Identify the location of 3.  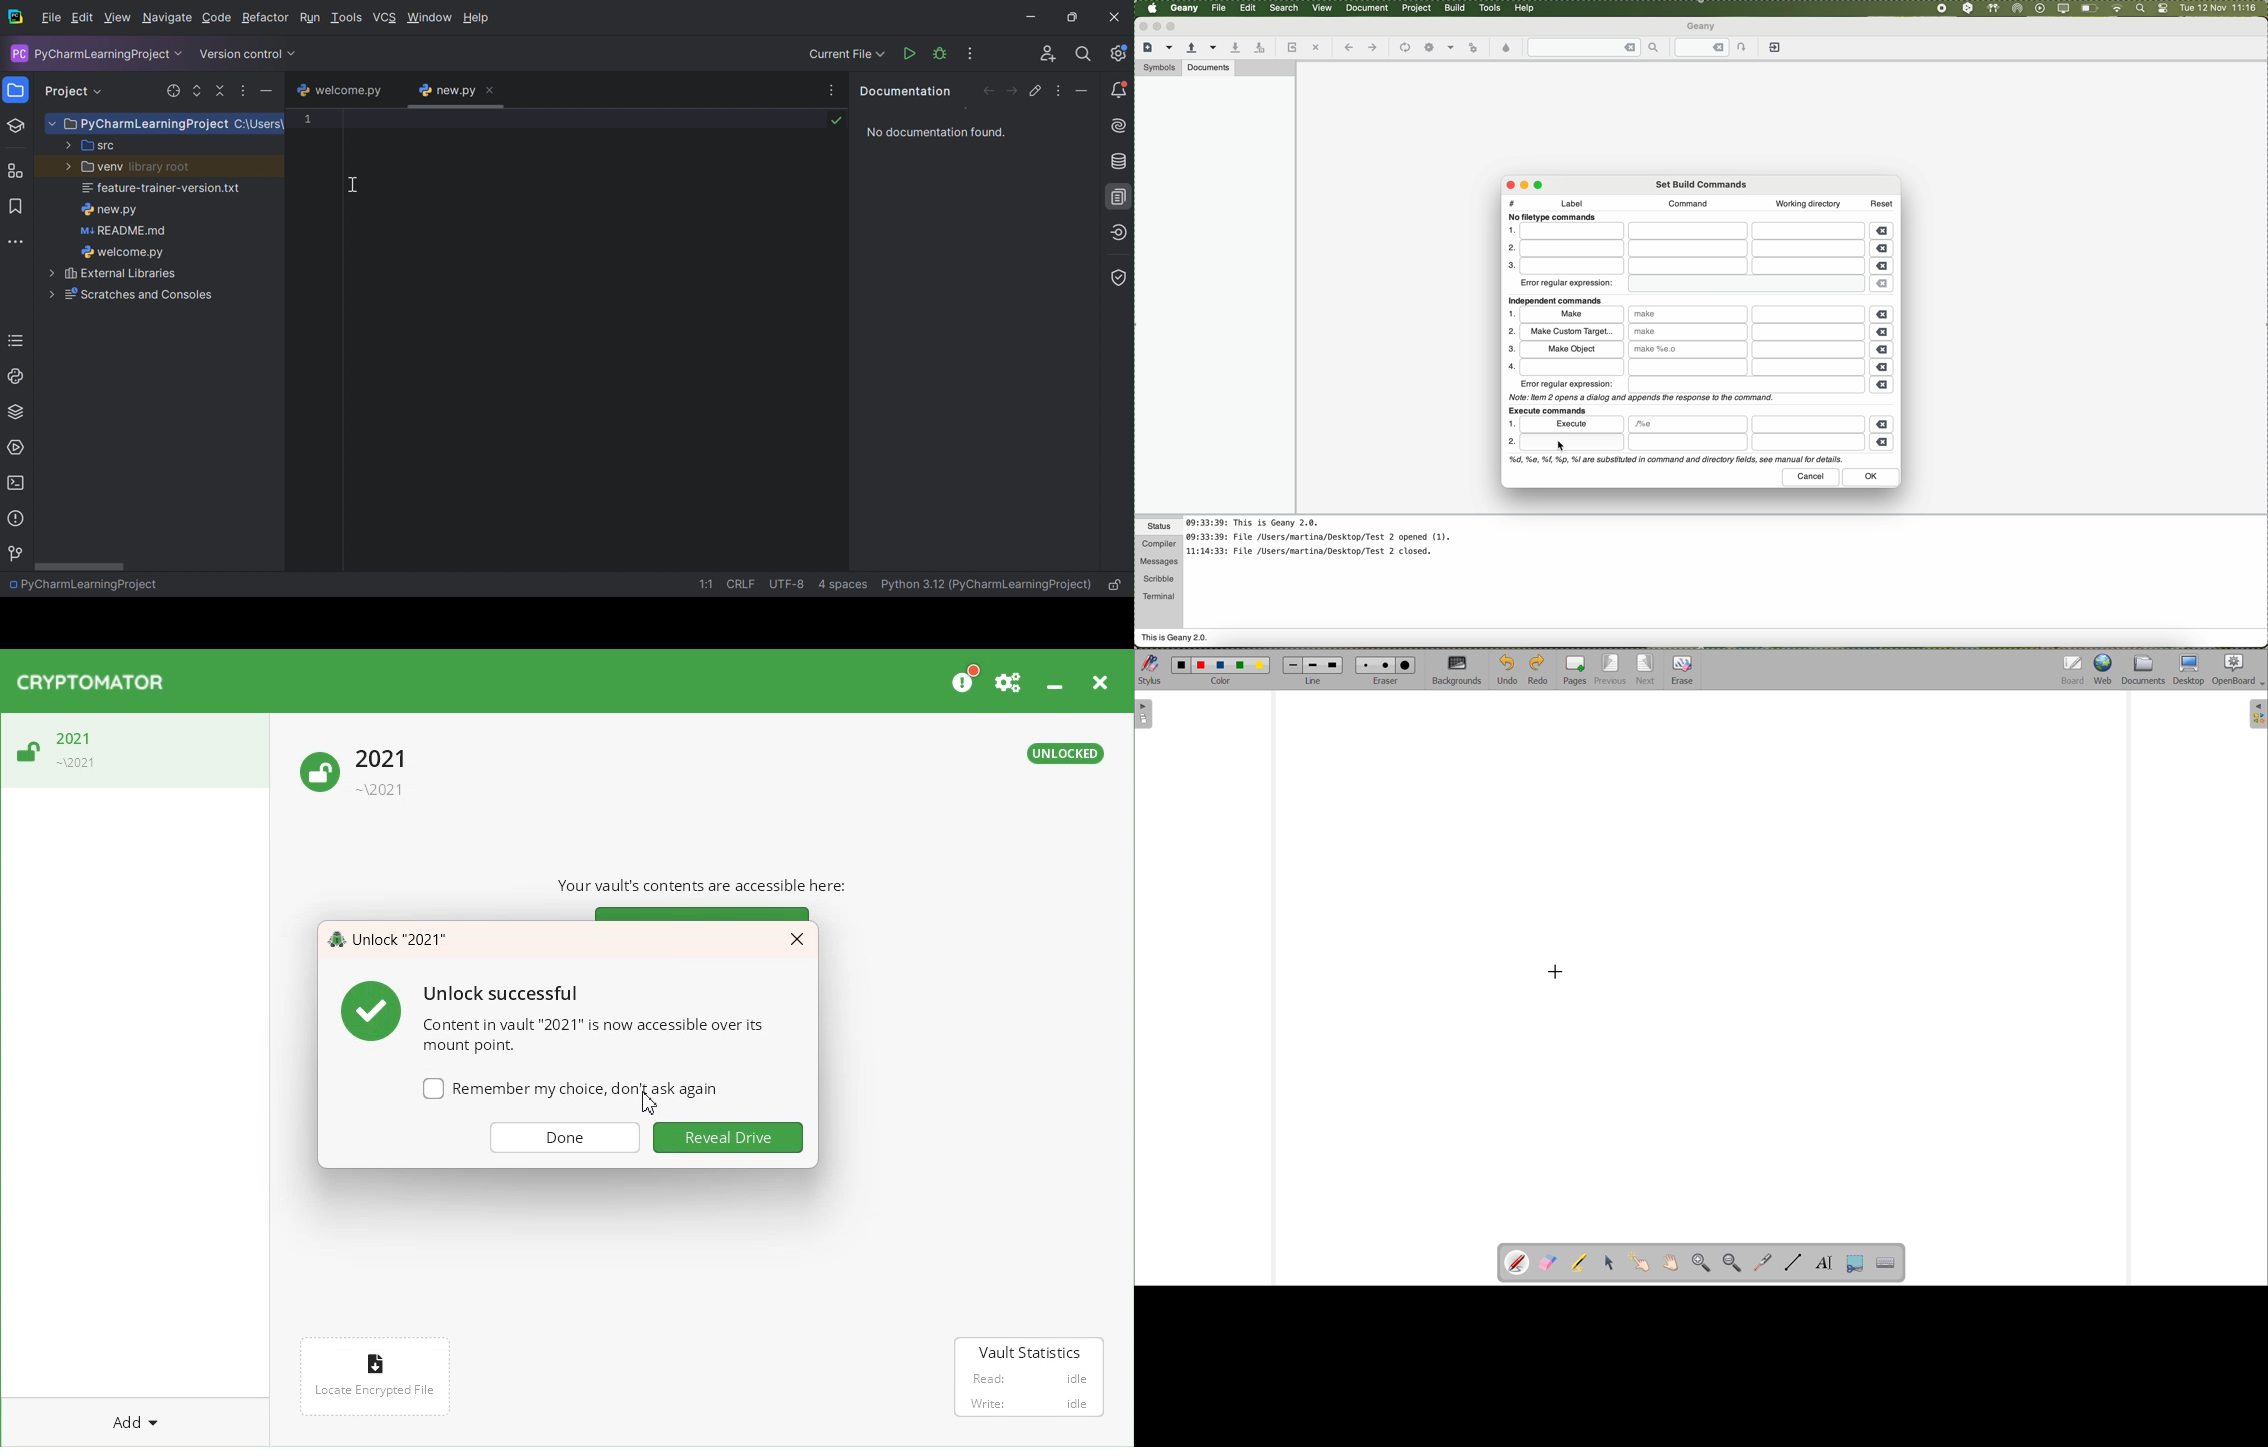
(1509, 349).